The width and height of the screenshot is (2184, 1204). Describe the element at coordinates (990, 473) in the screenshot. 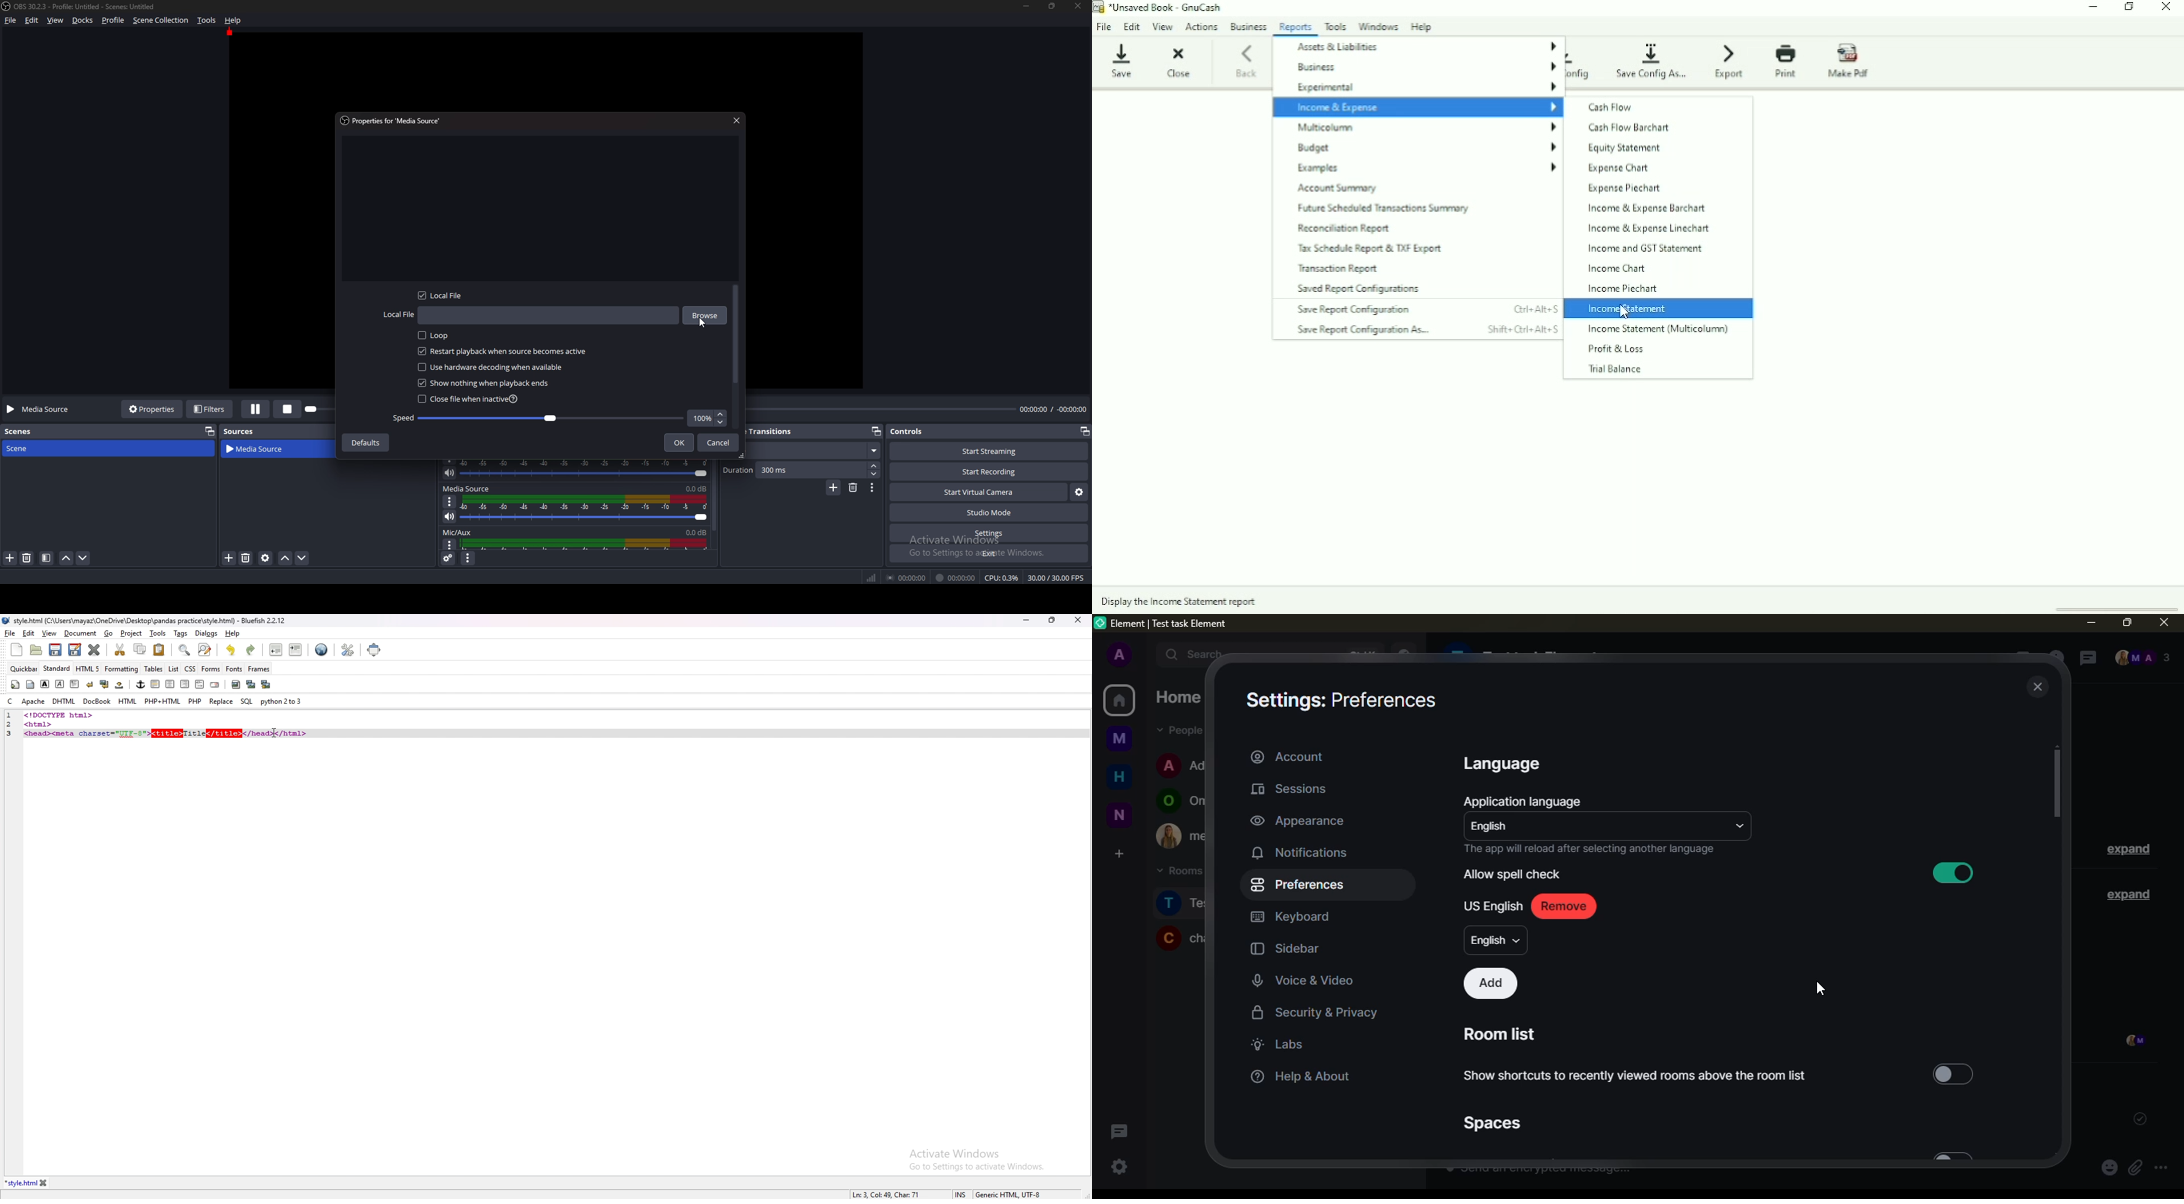

I see `Start recording` at that location.